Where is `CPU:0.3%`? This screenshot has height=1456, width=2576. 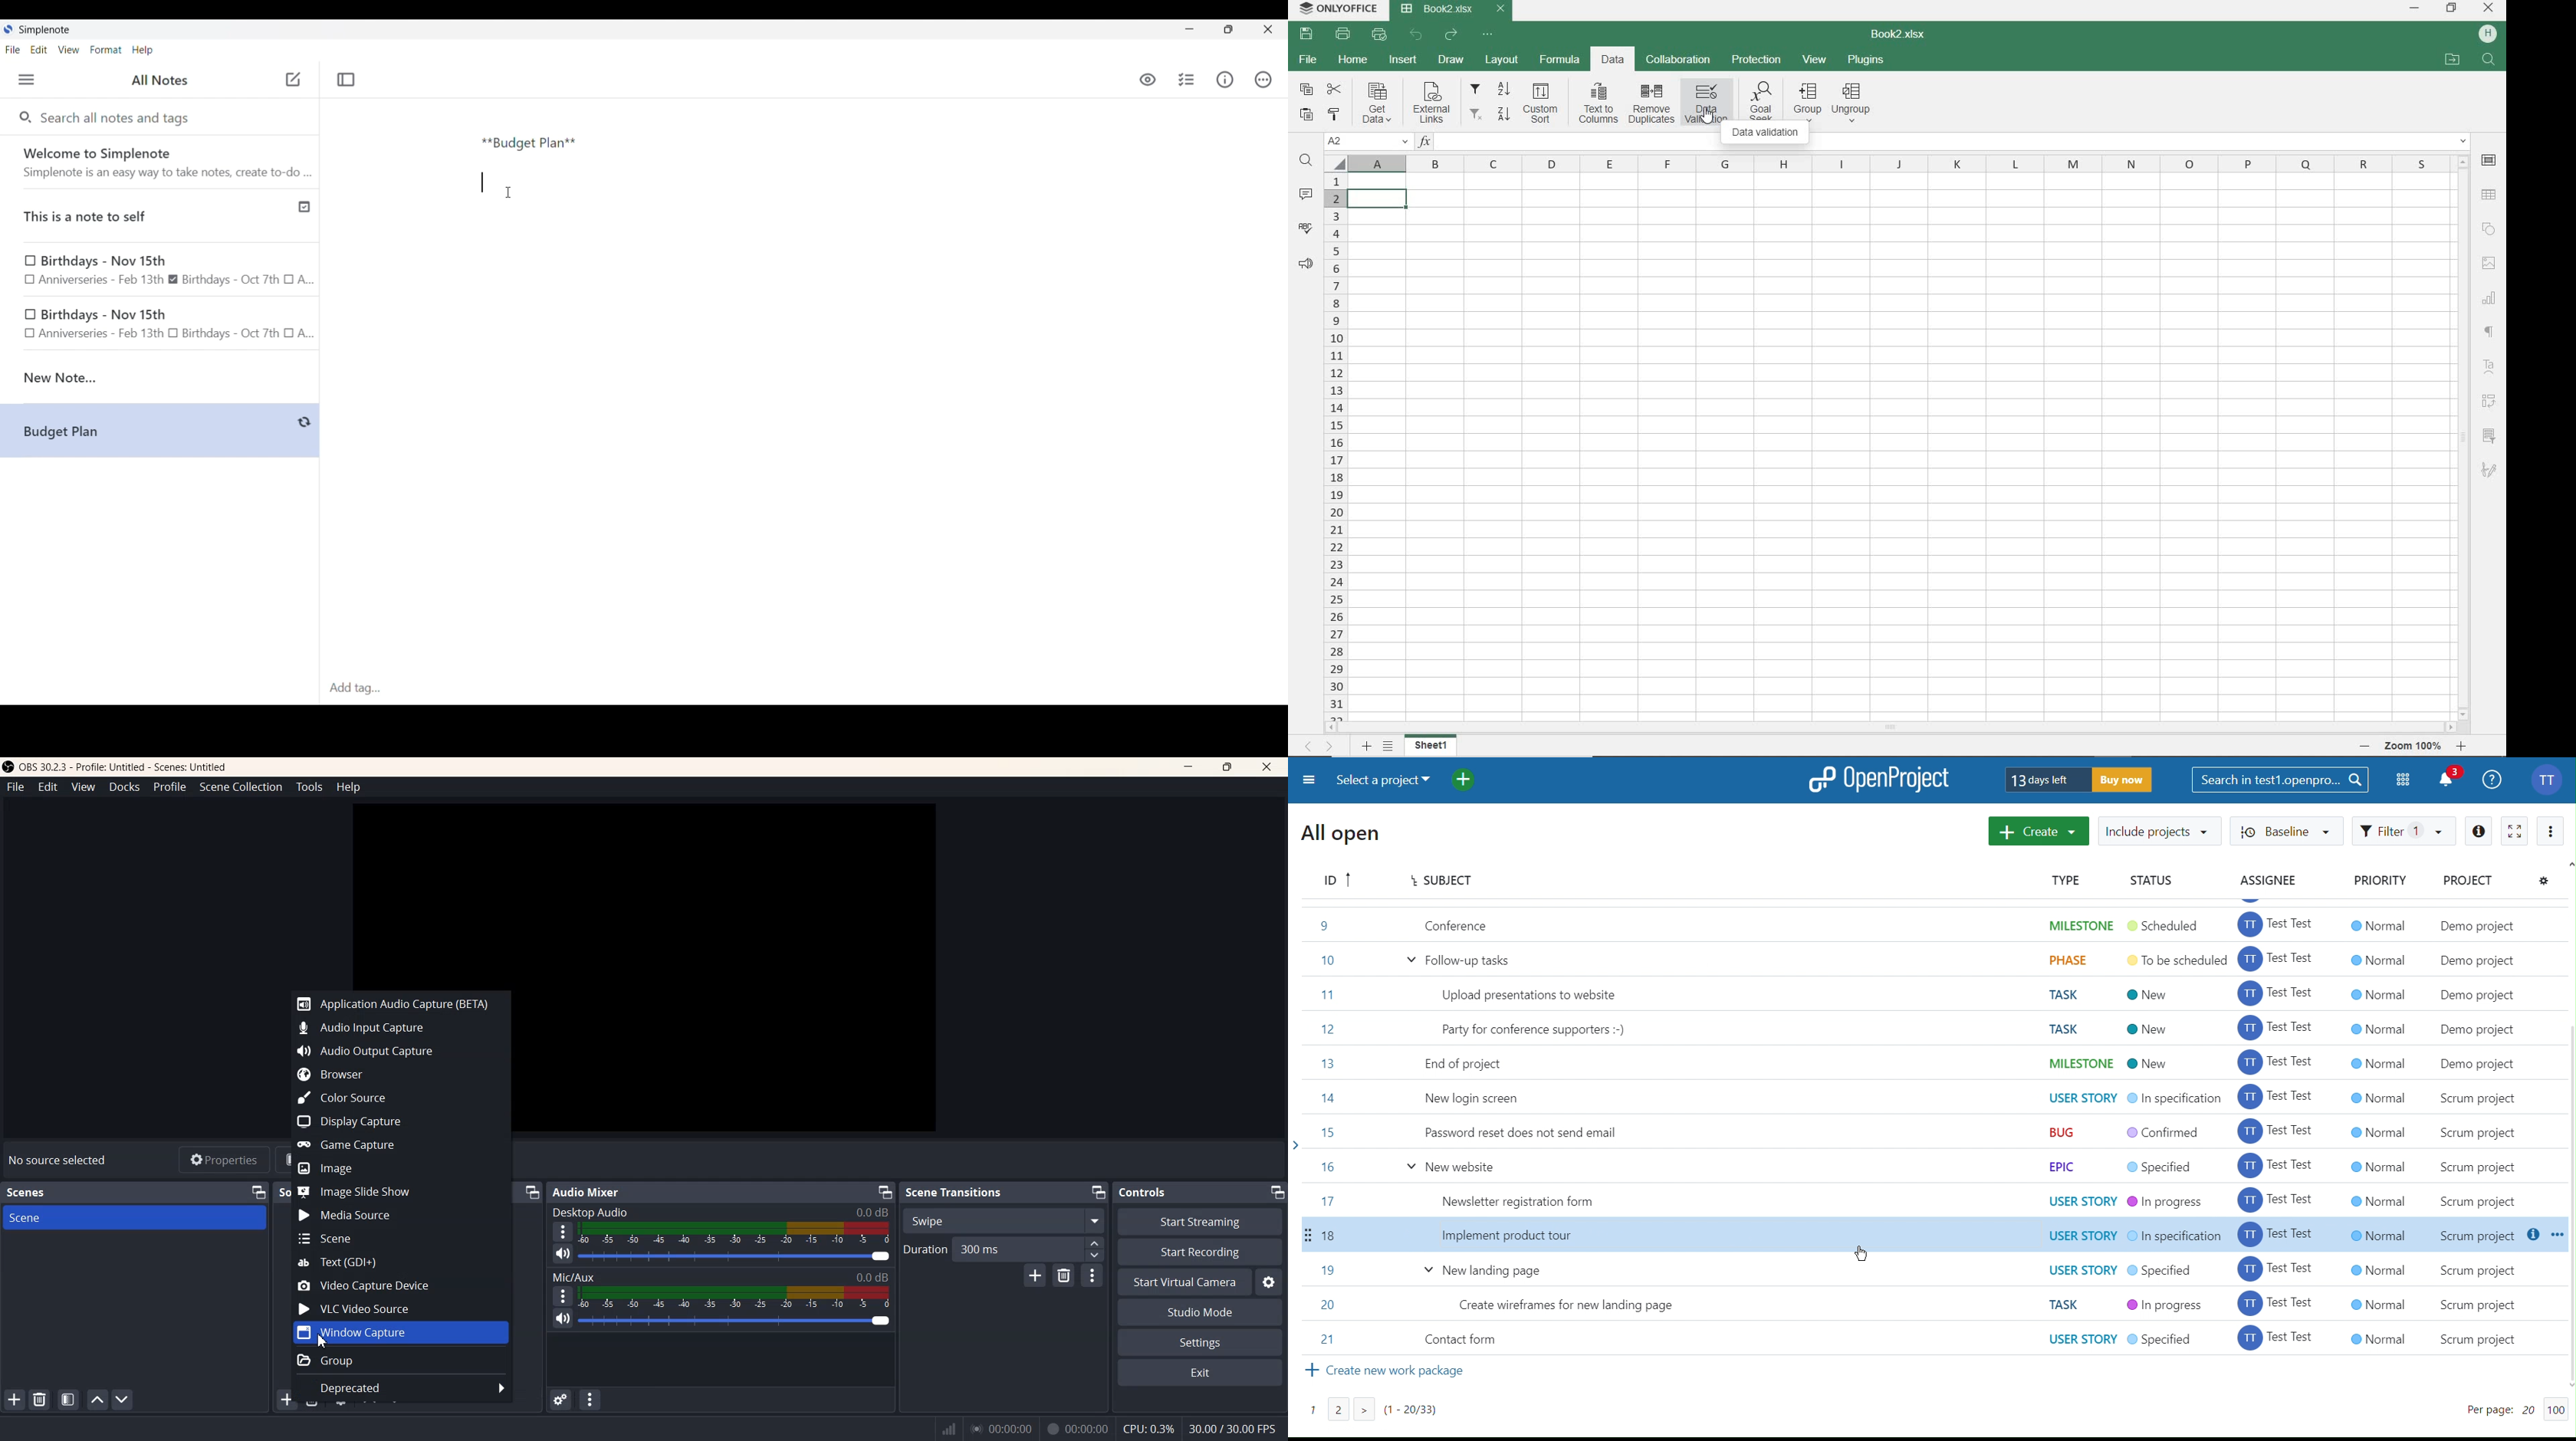
CPU:0.3% is located at coordinates (1147, 1428).